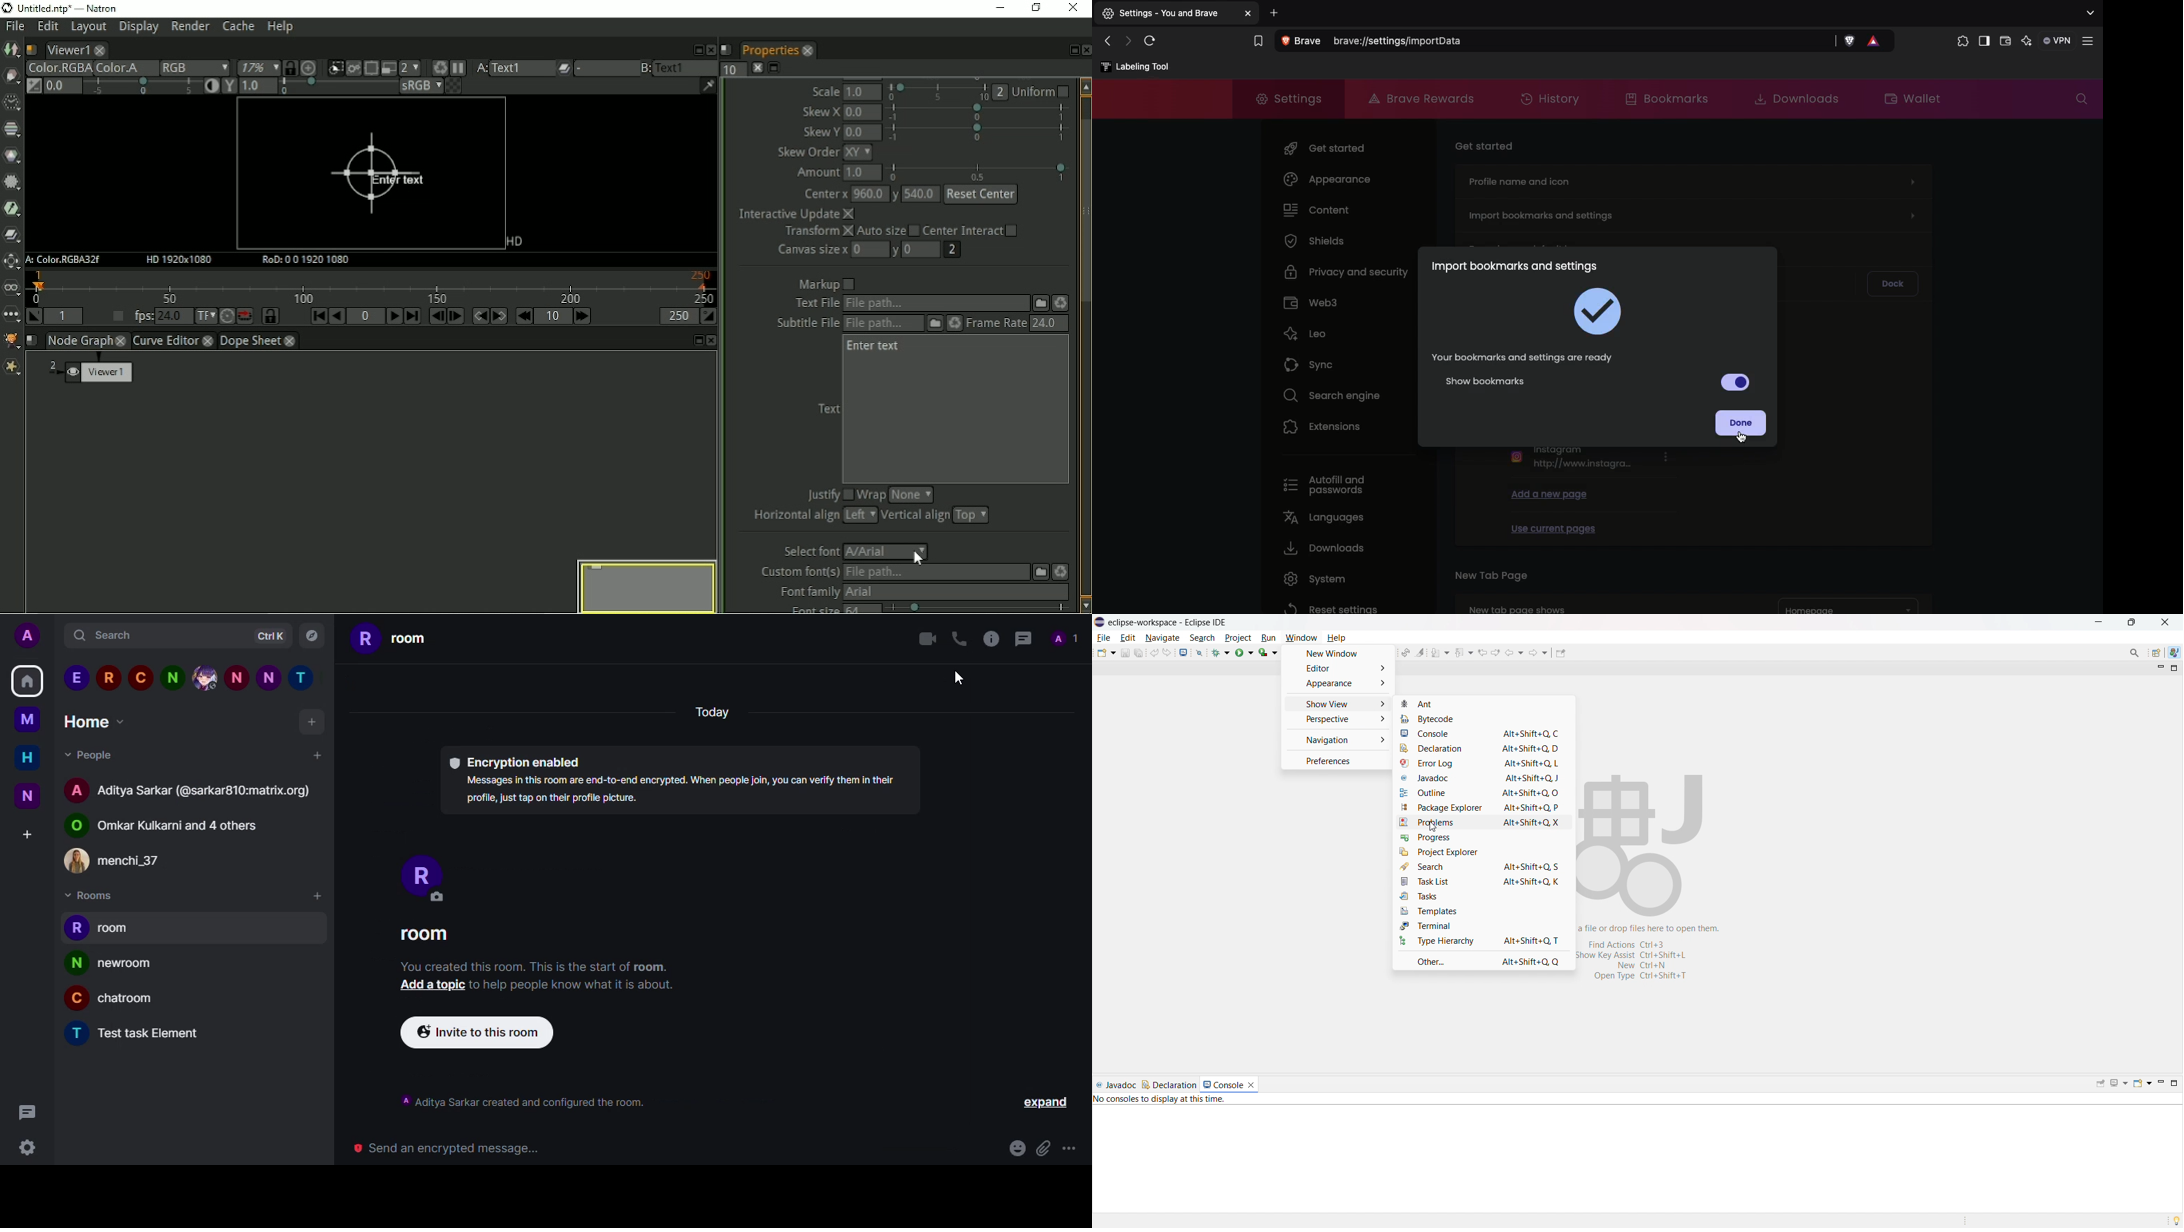 The width and height of the screenshot is (2184, 1232). What do you see at coordinates (140, 676) in the screenshot?
I see `people 3` at bounding box center [140, 676].